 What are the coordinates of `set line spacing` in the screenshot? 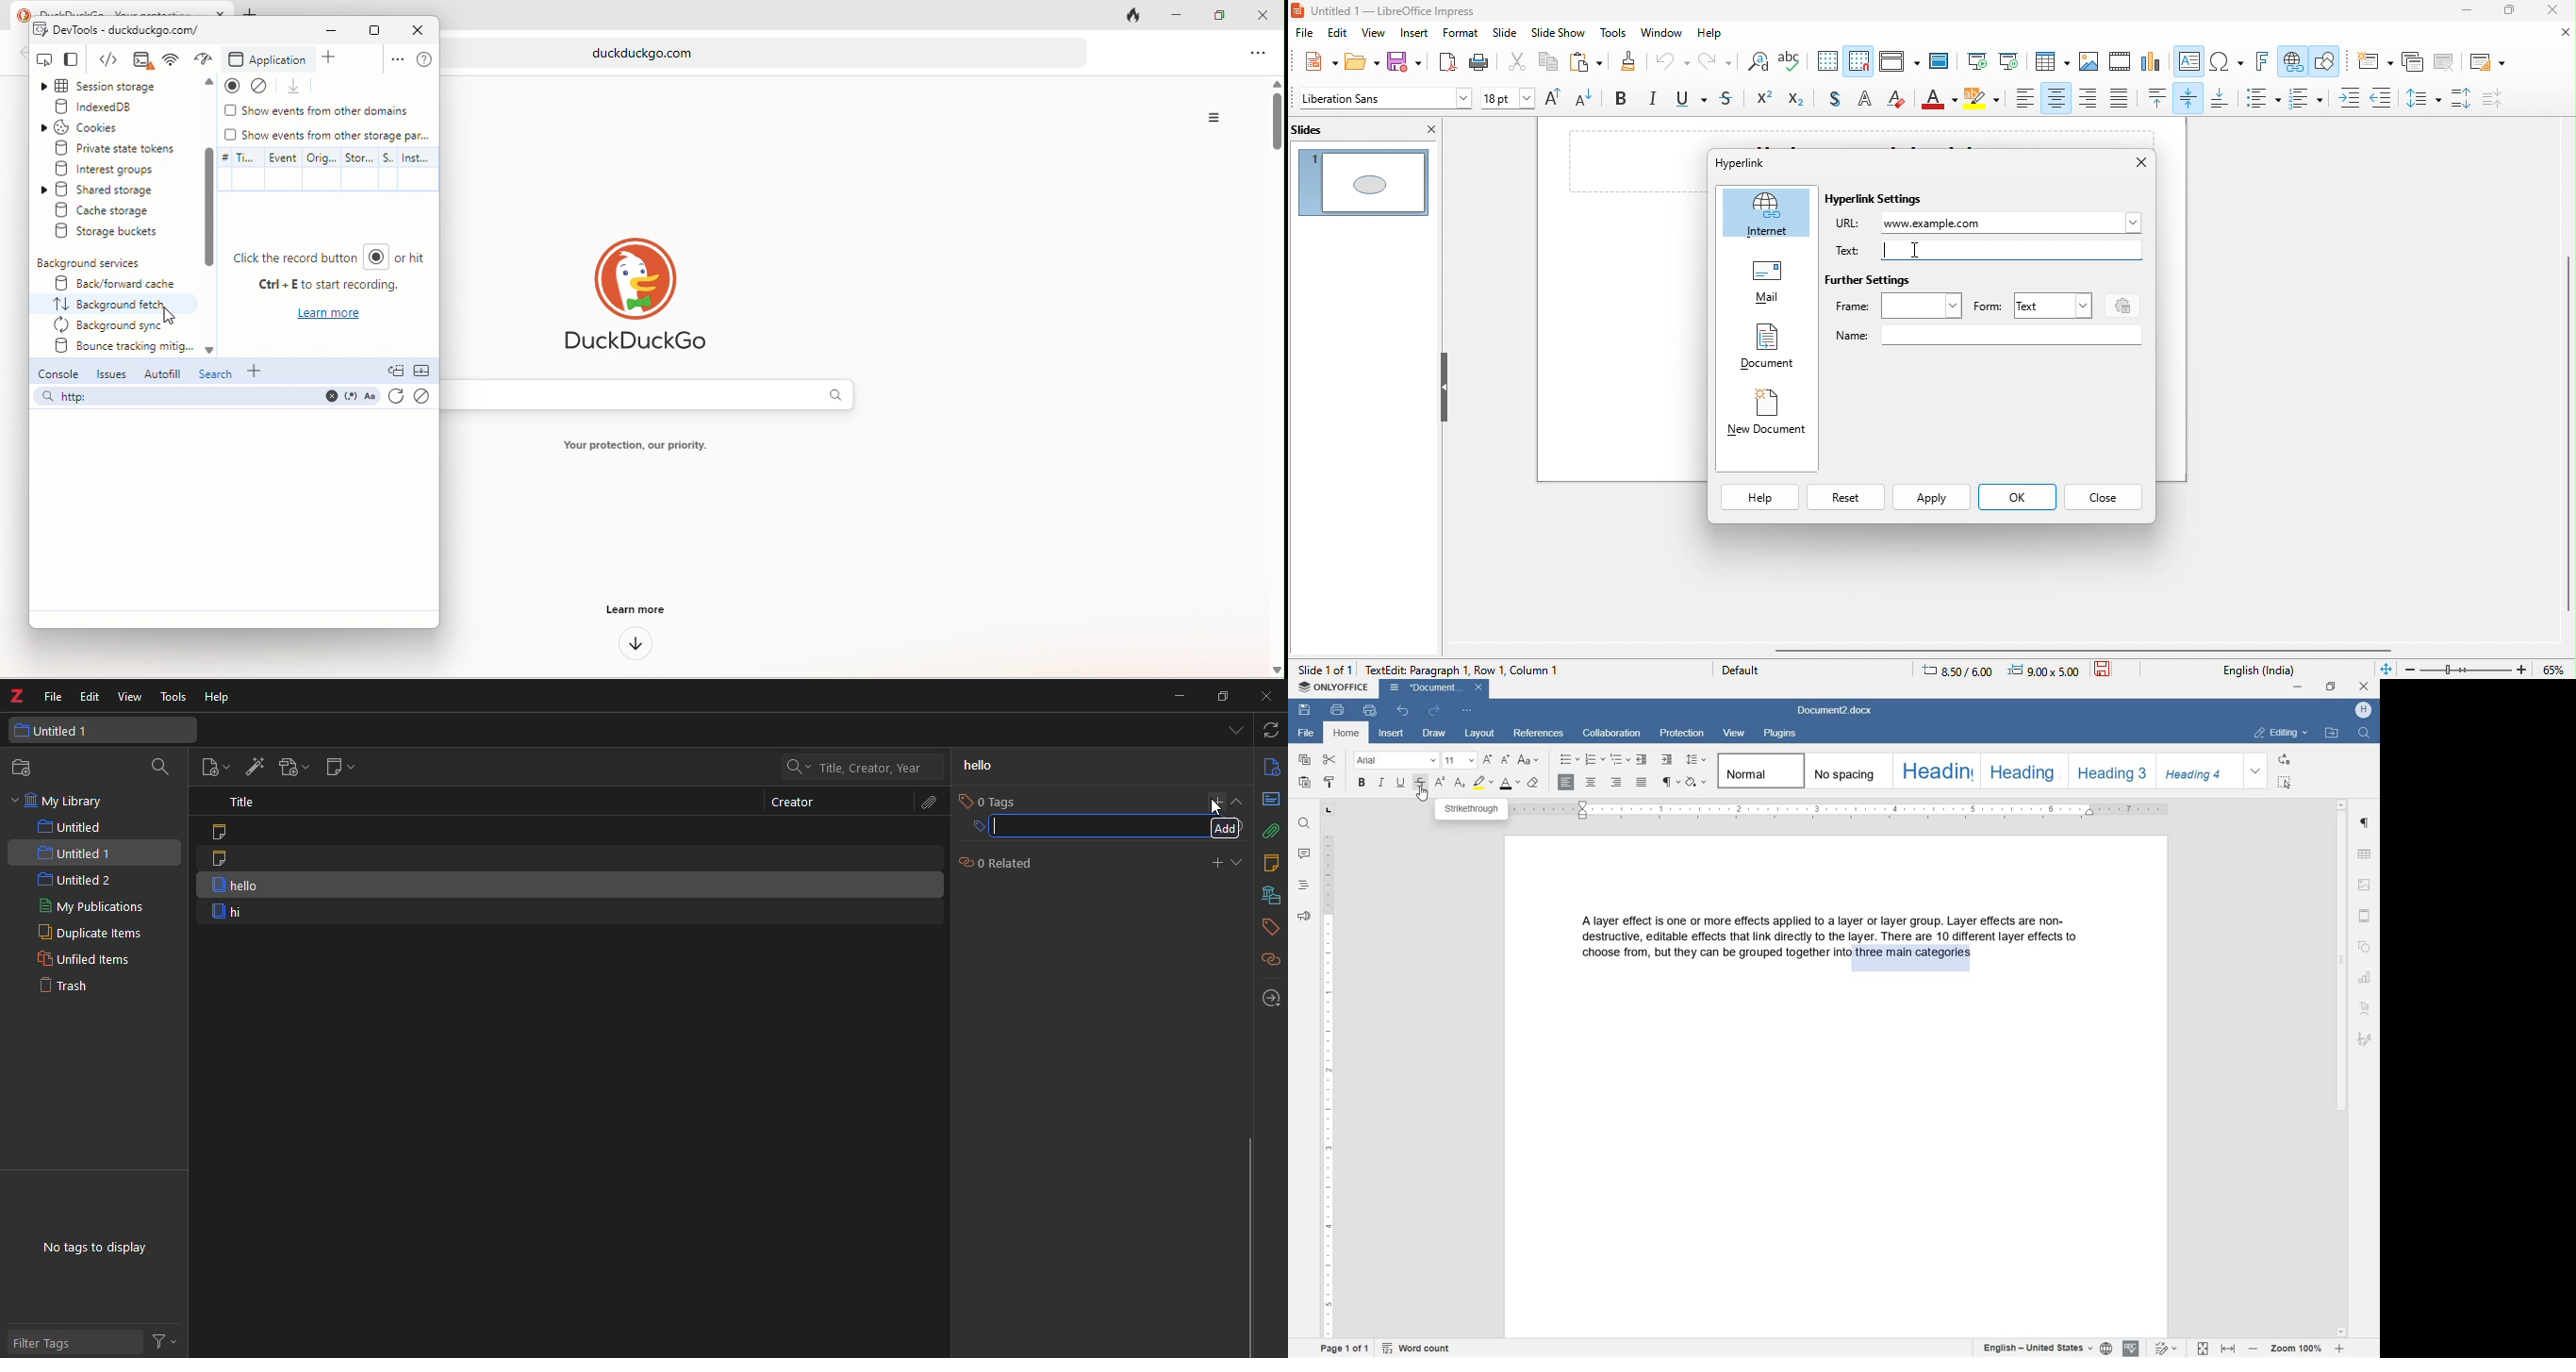 It's located at (2421, 97).